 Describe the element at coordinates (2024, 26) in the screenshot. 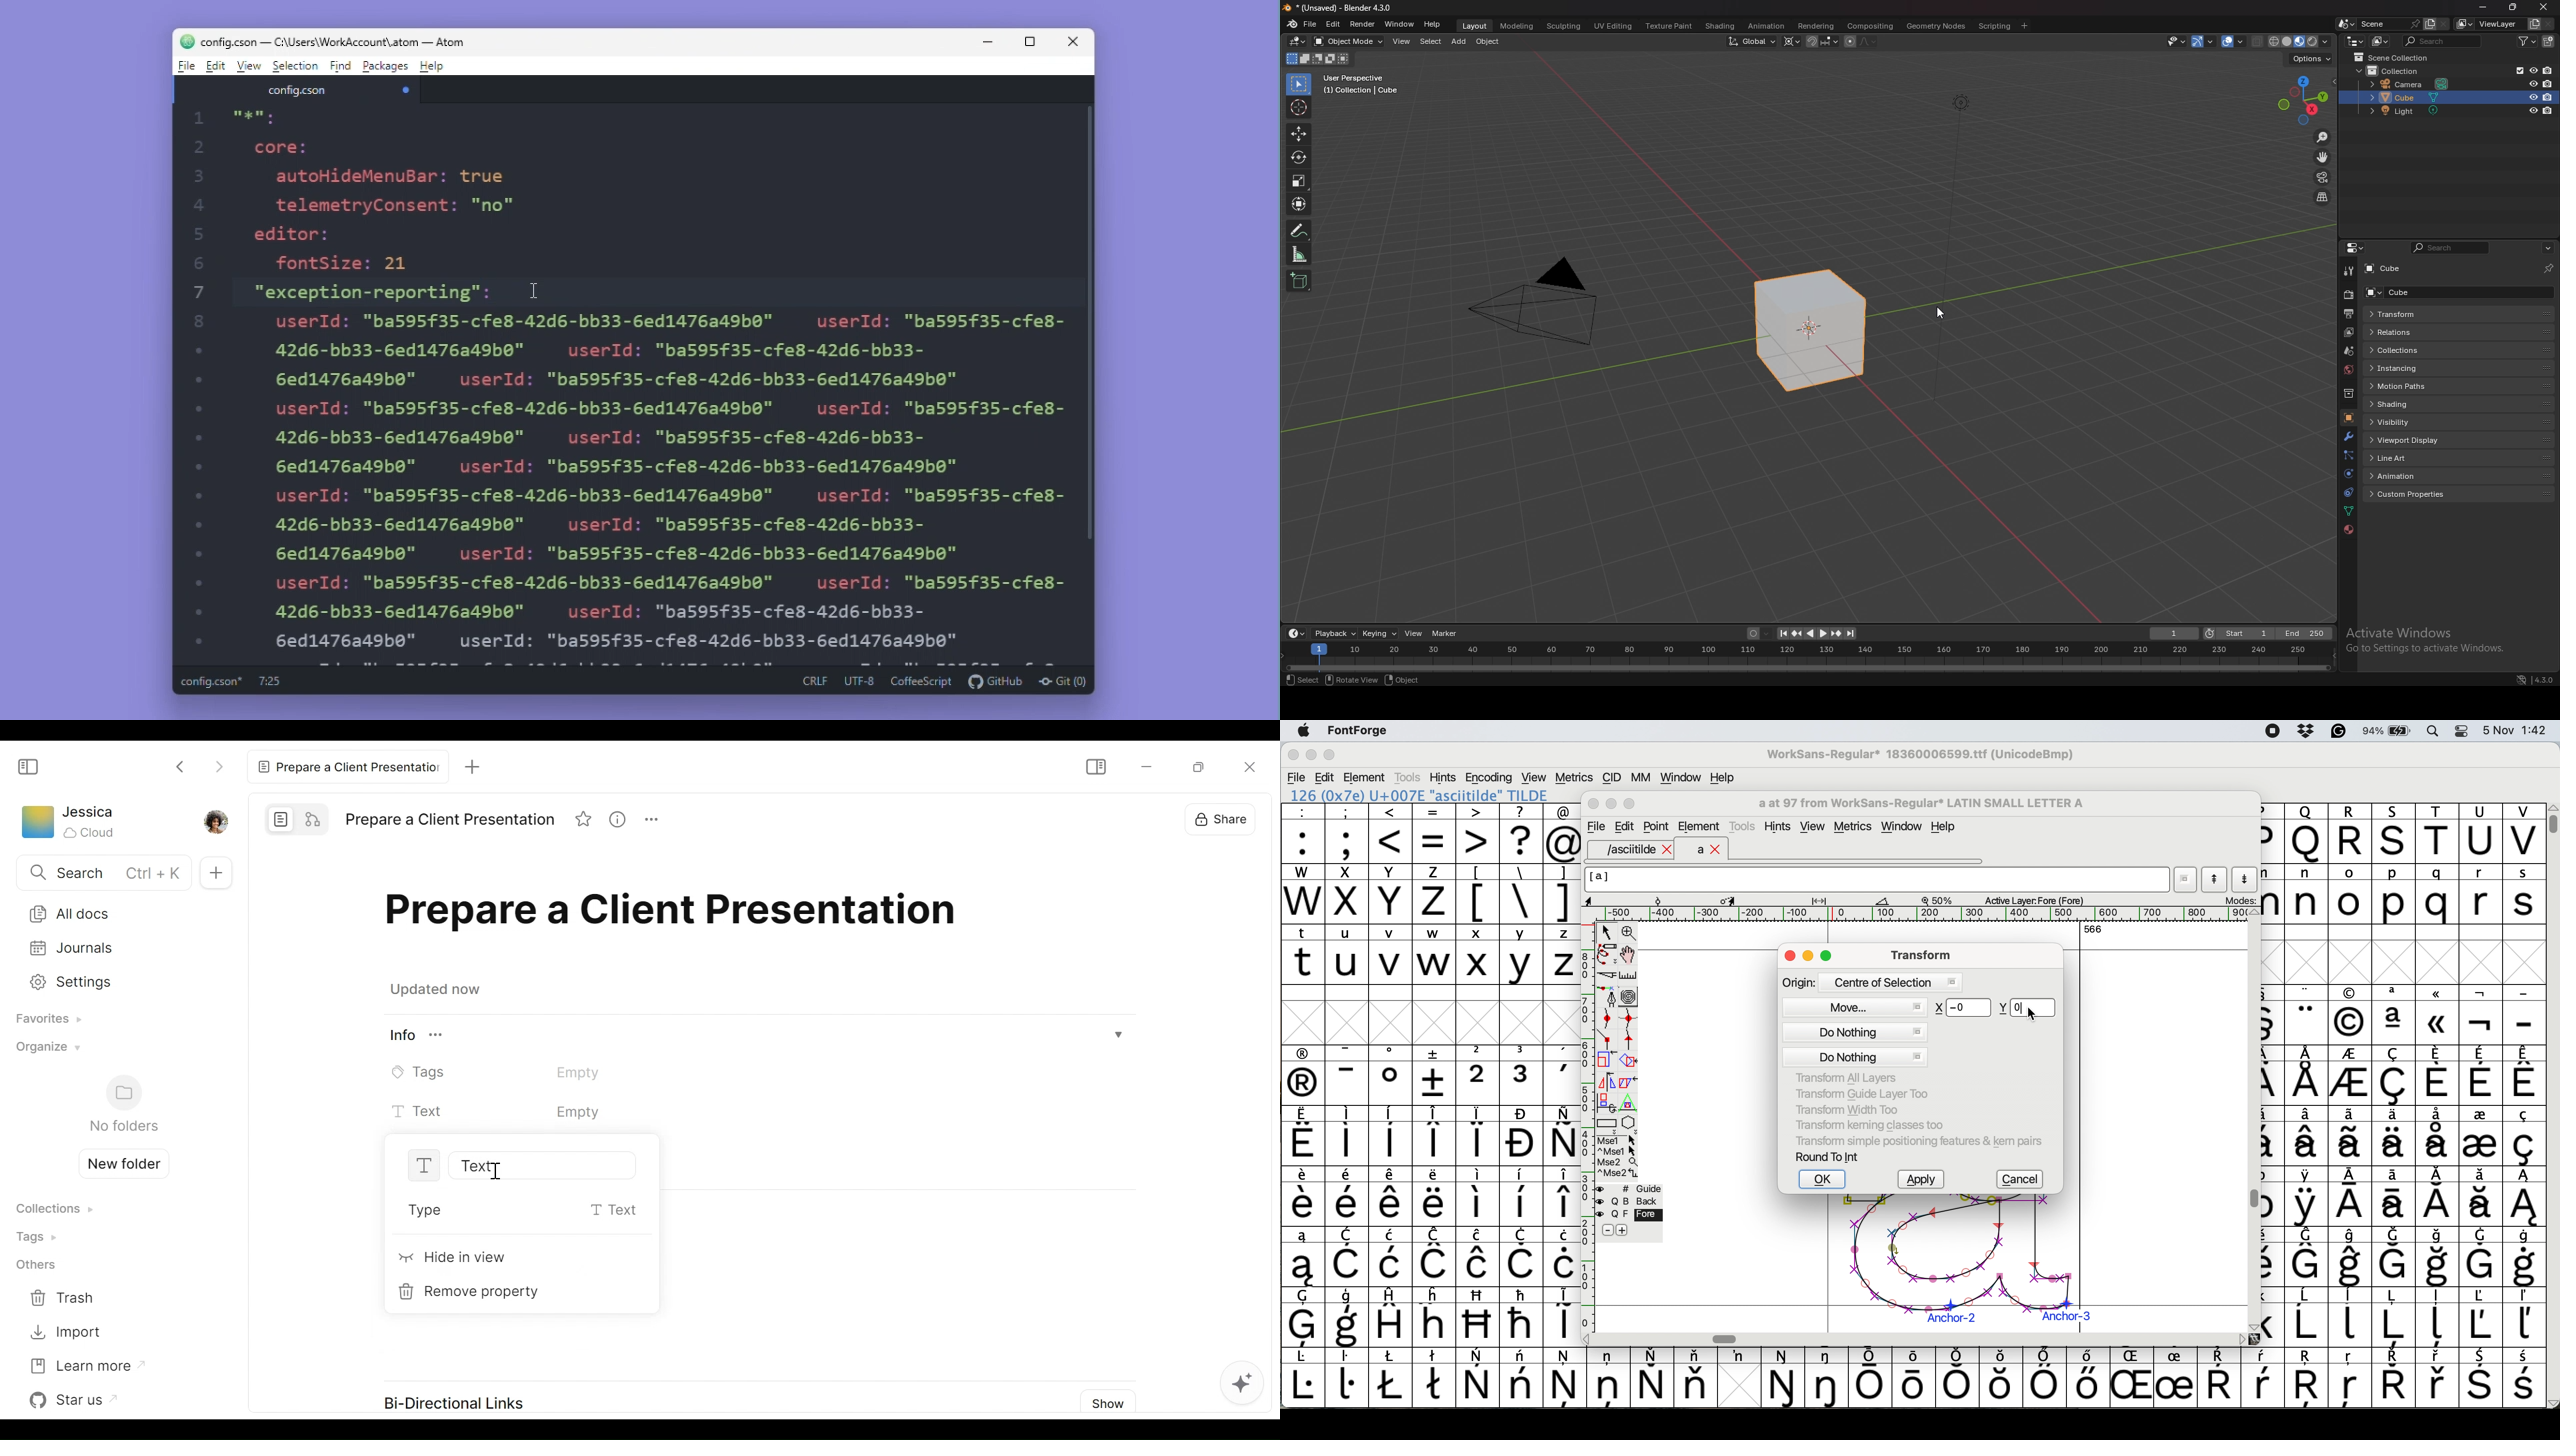

I see `add workspace` at that location.